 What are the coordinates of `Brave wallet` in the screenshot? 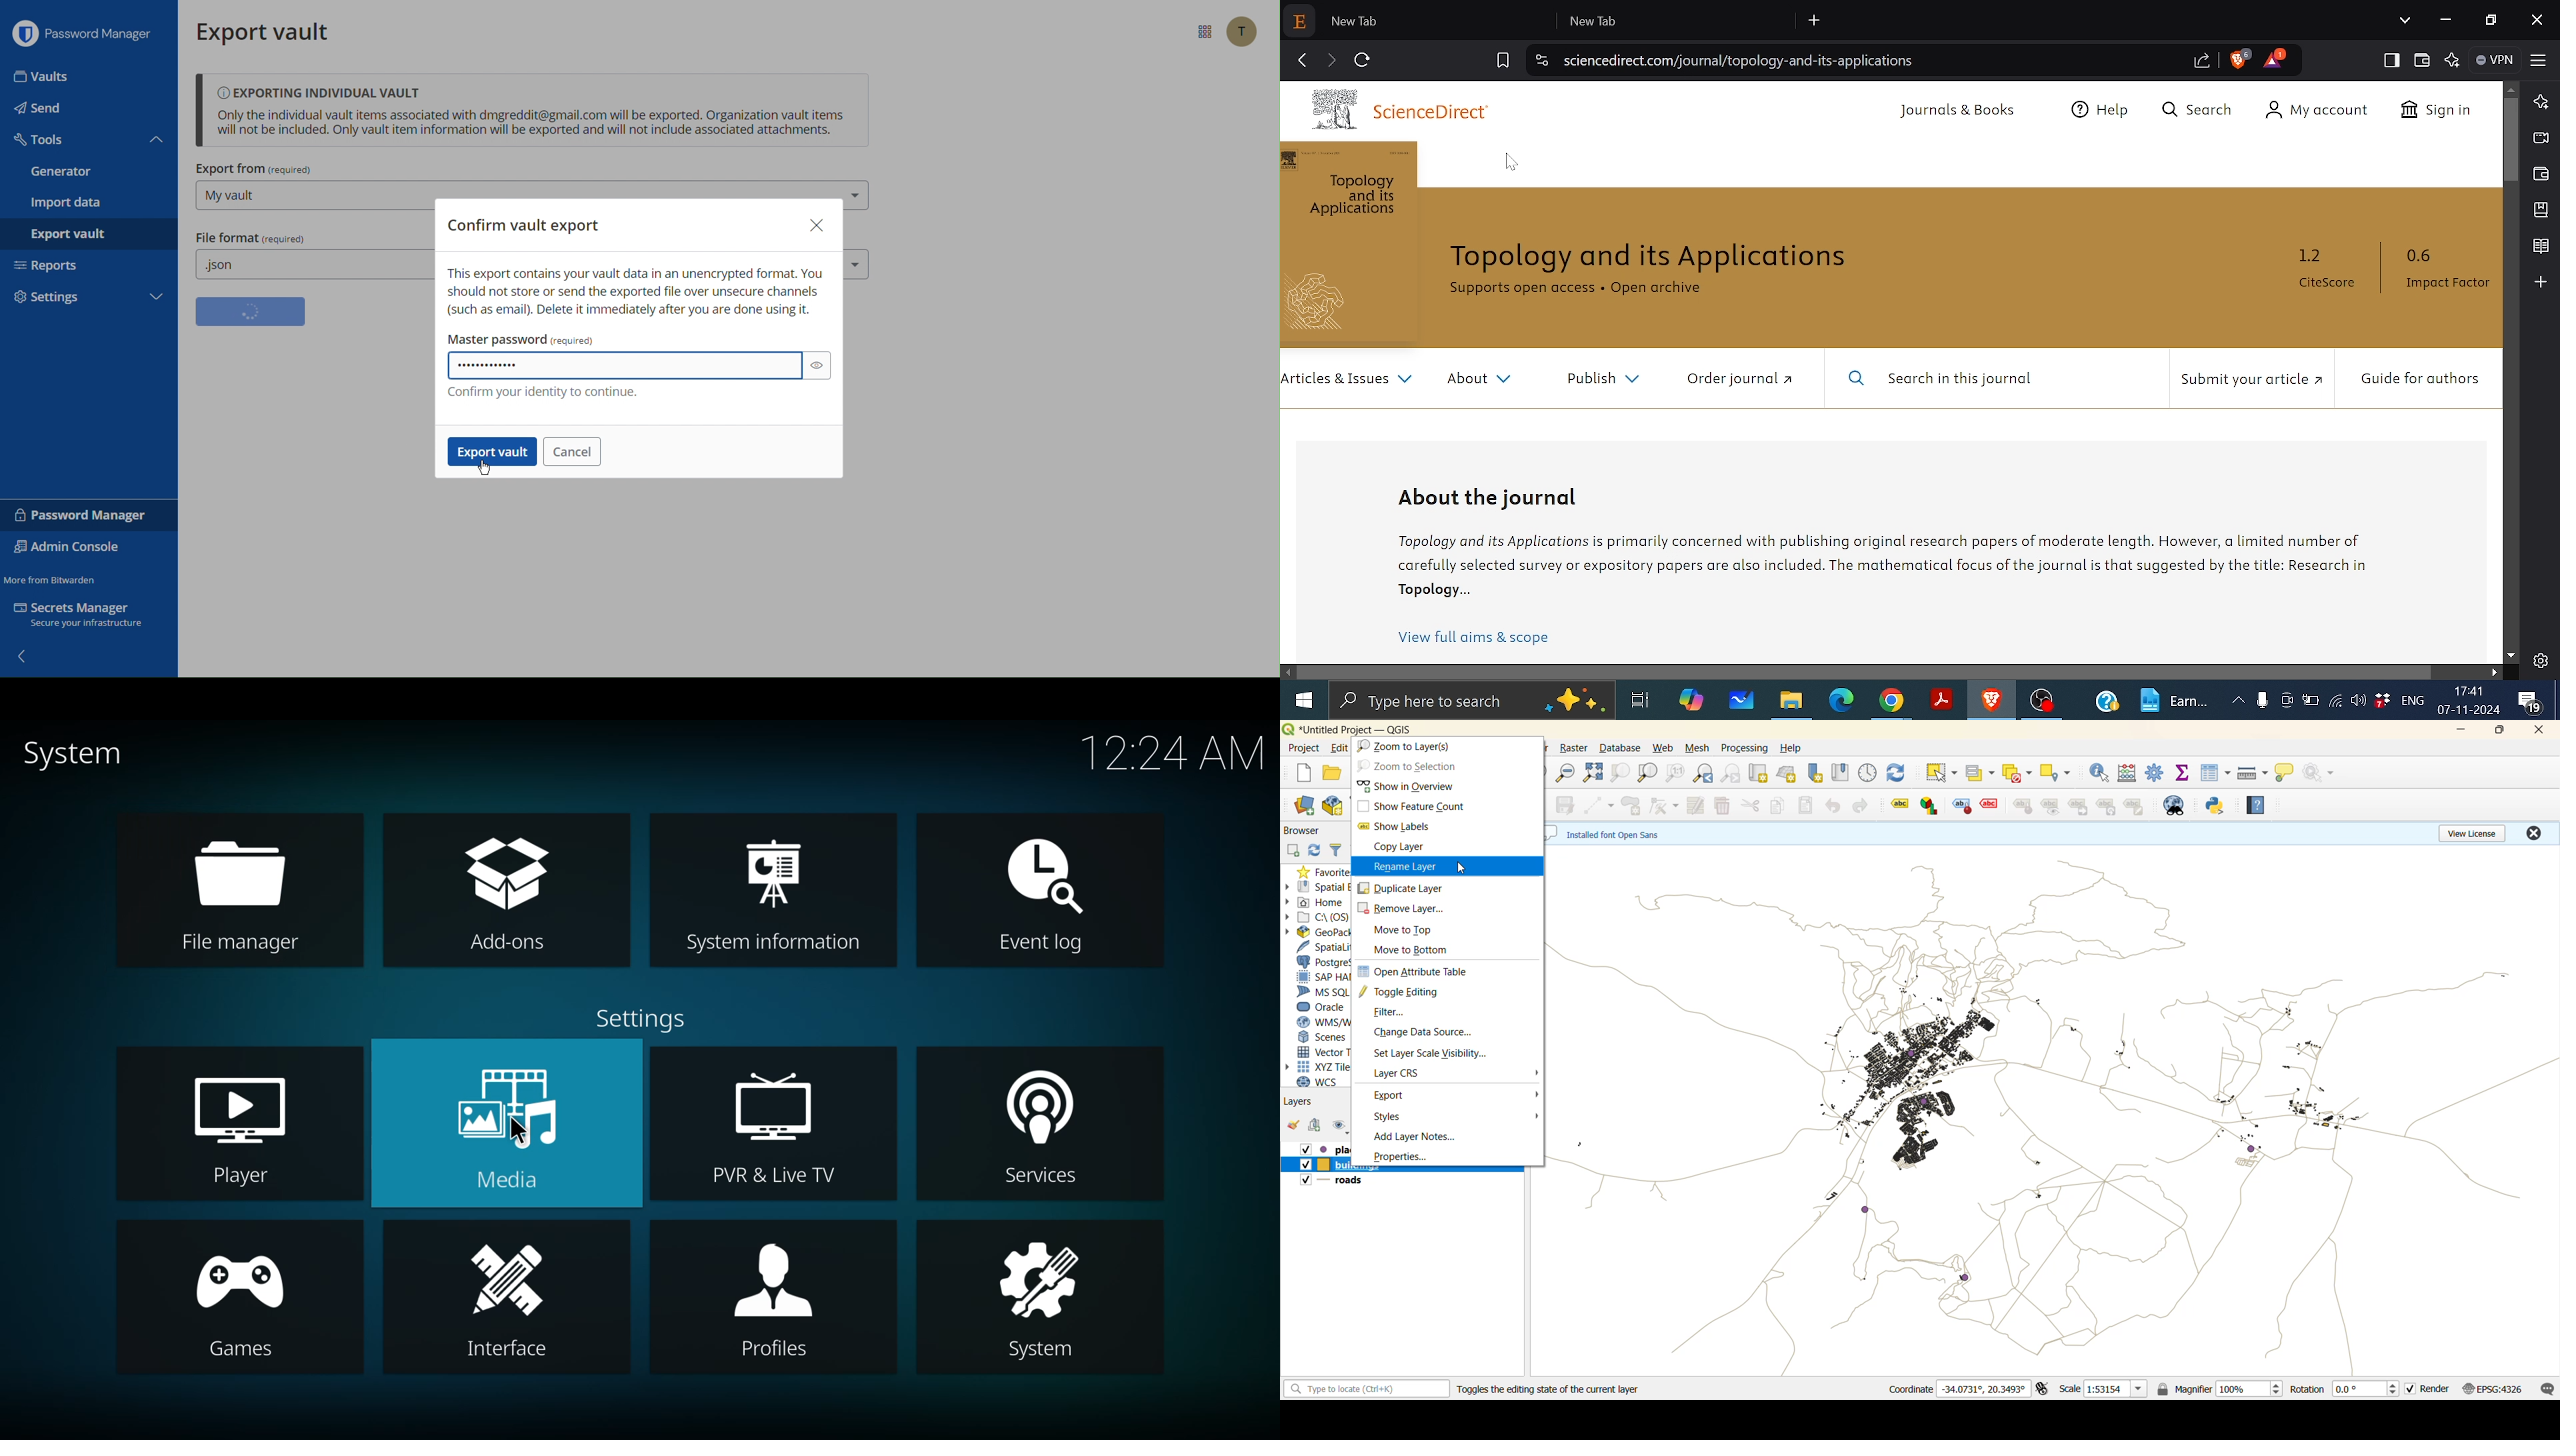 It's located at (2541, 173).